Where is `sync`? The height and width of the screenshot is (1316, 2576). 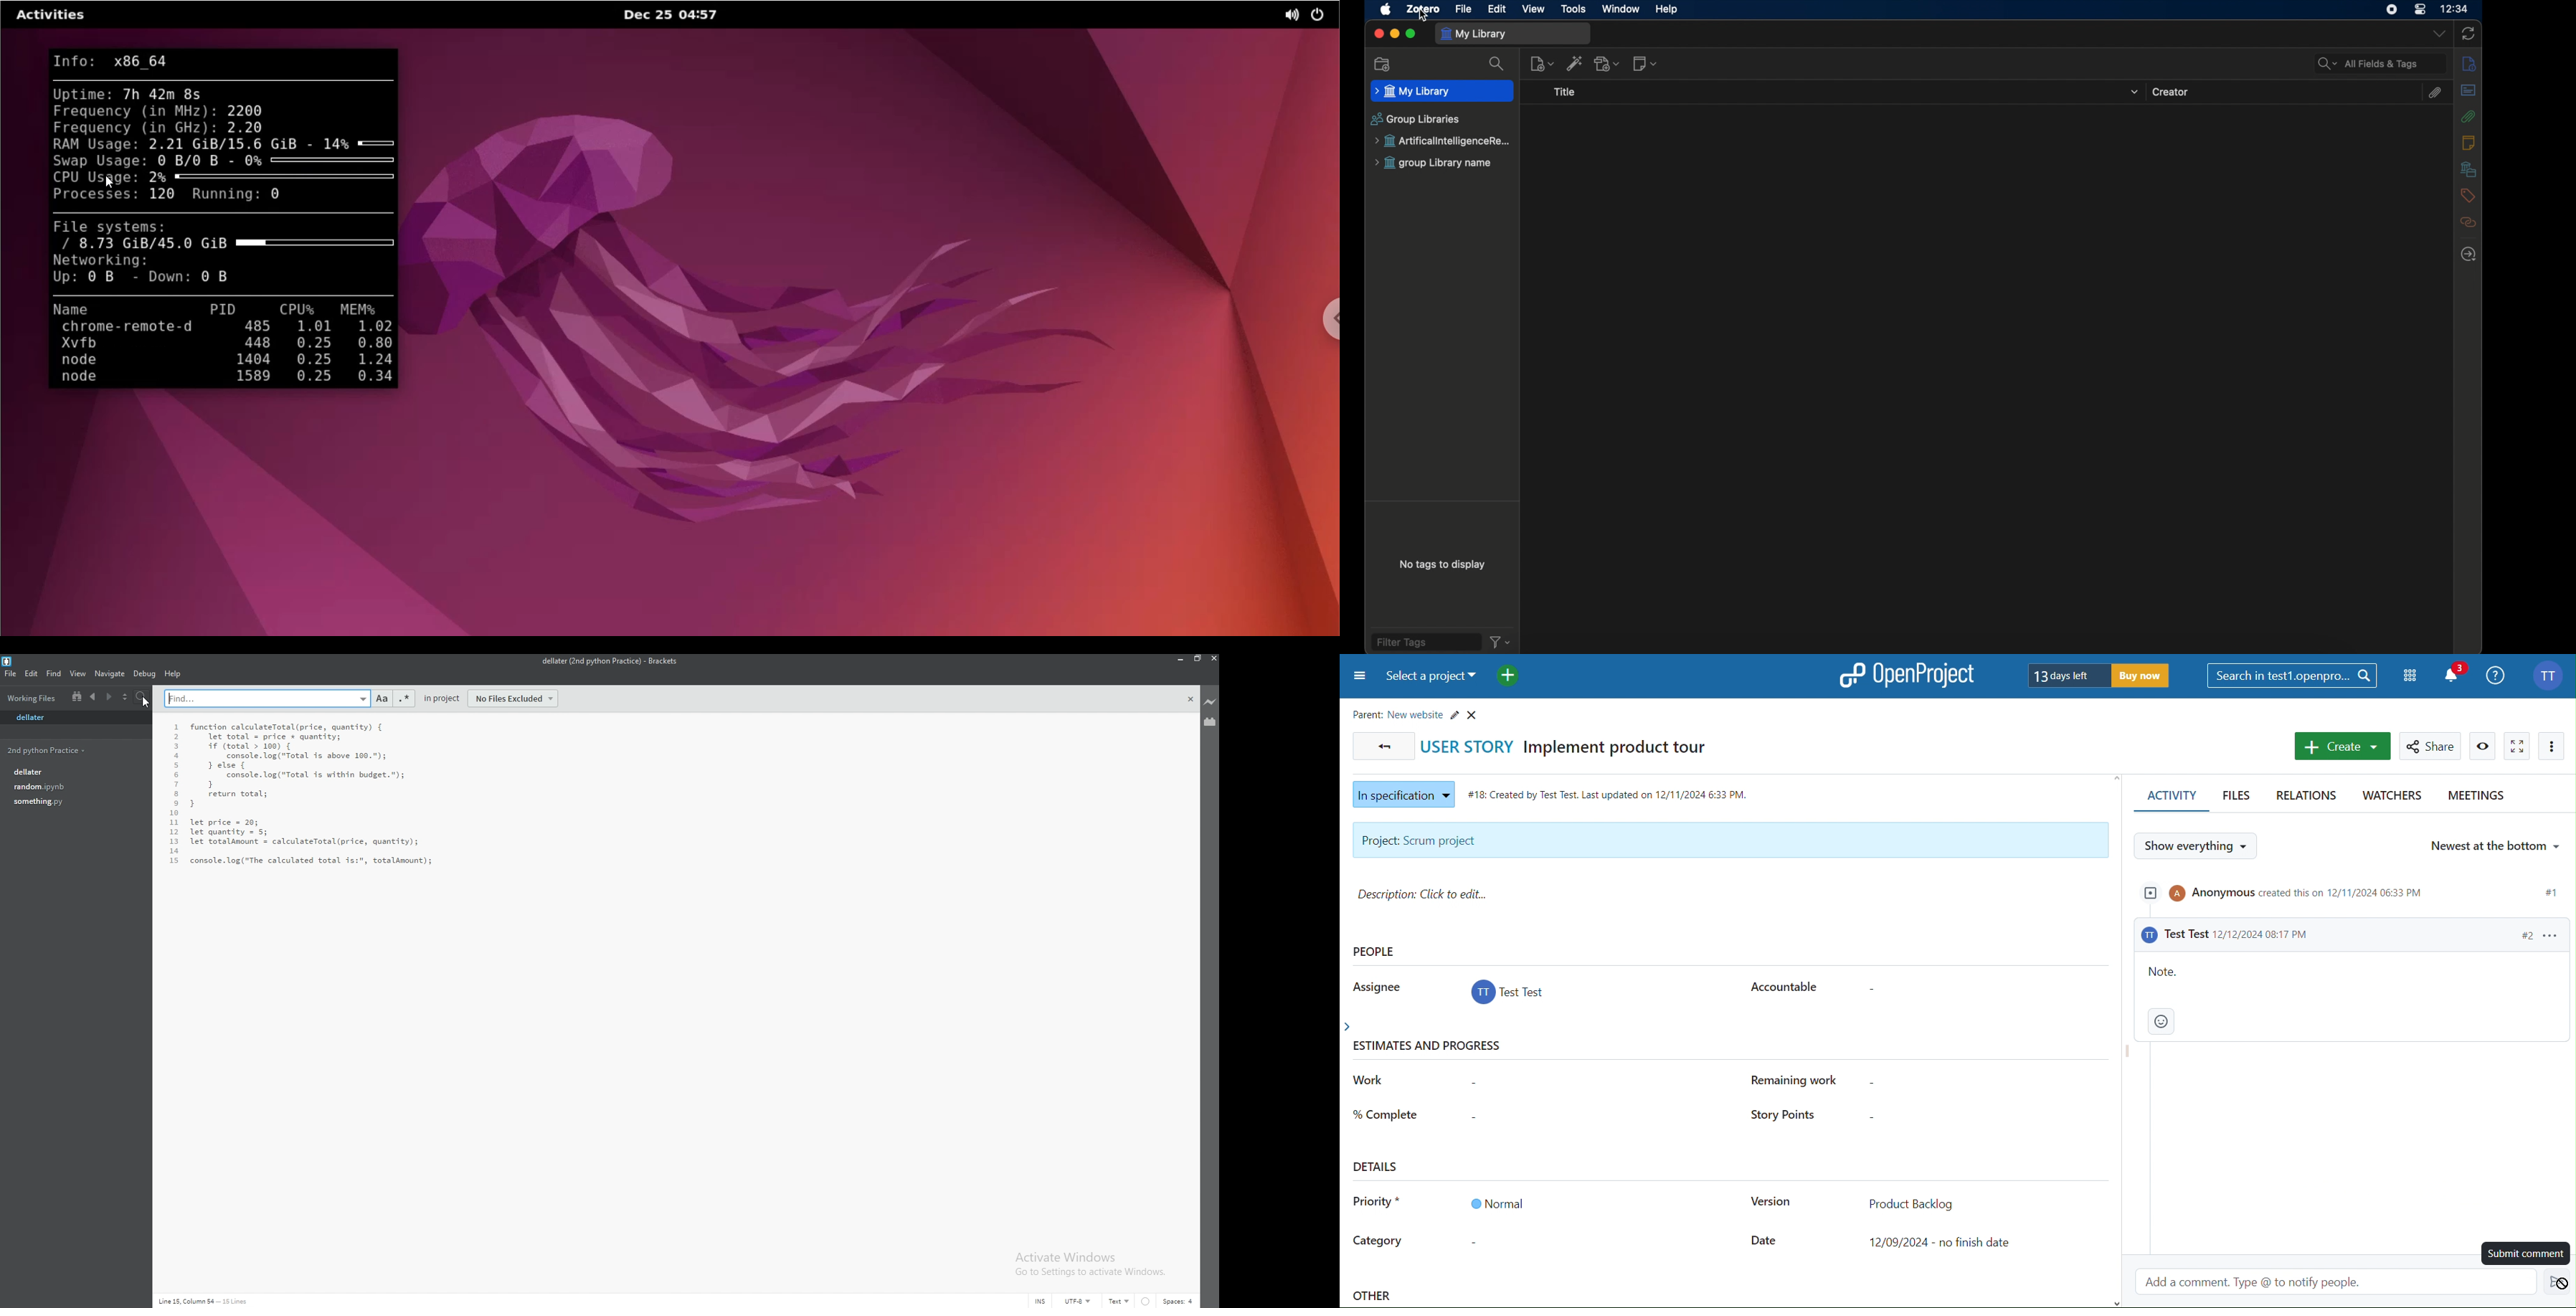 sync is located at coordinates (2469, 33).